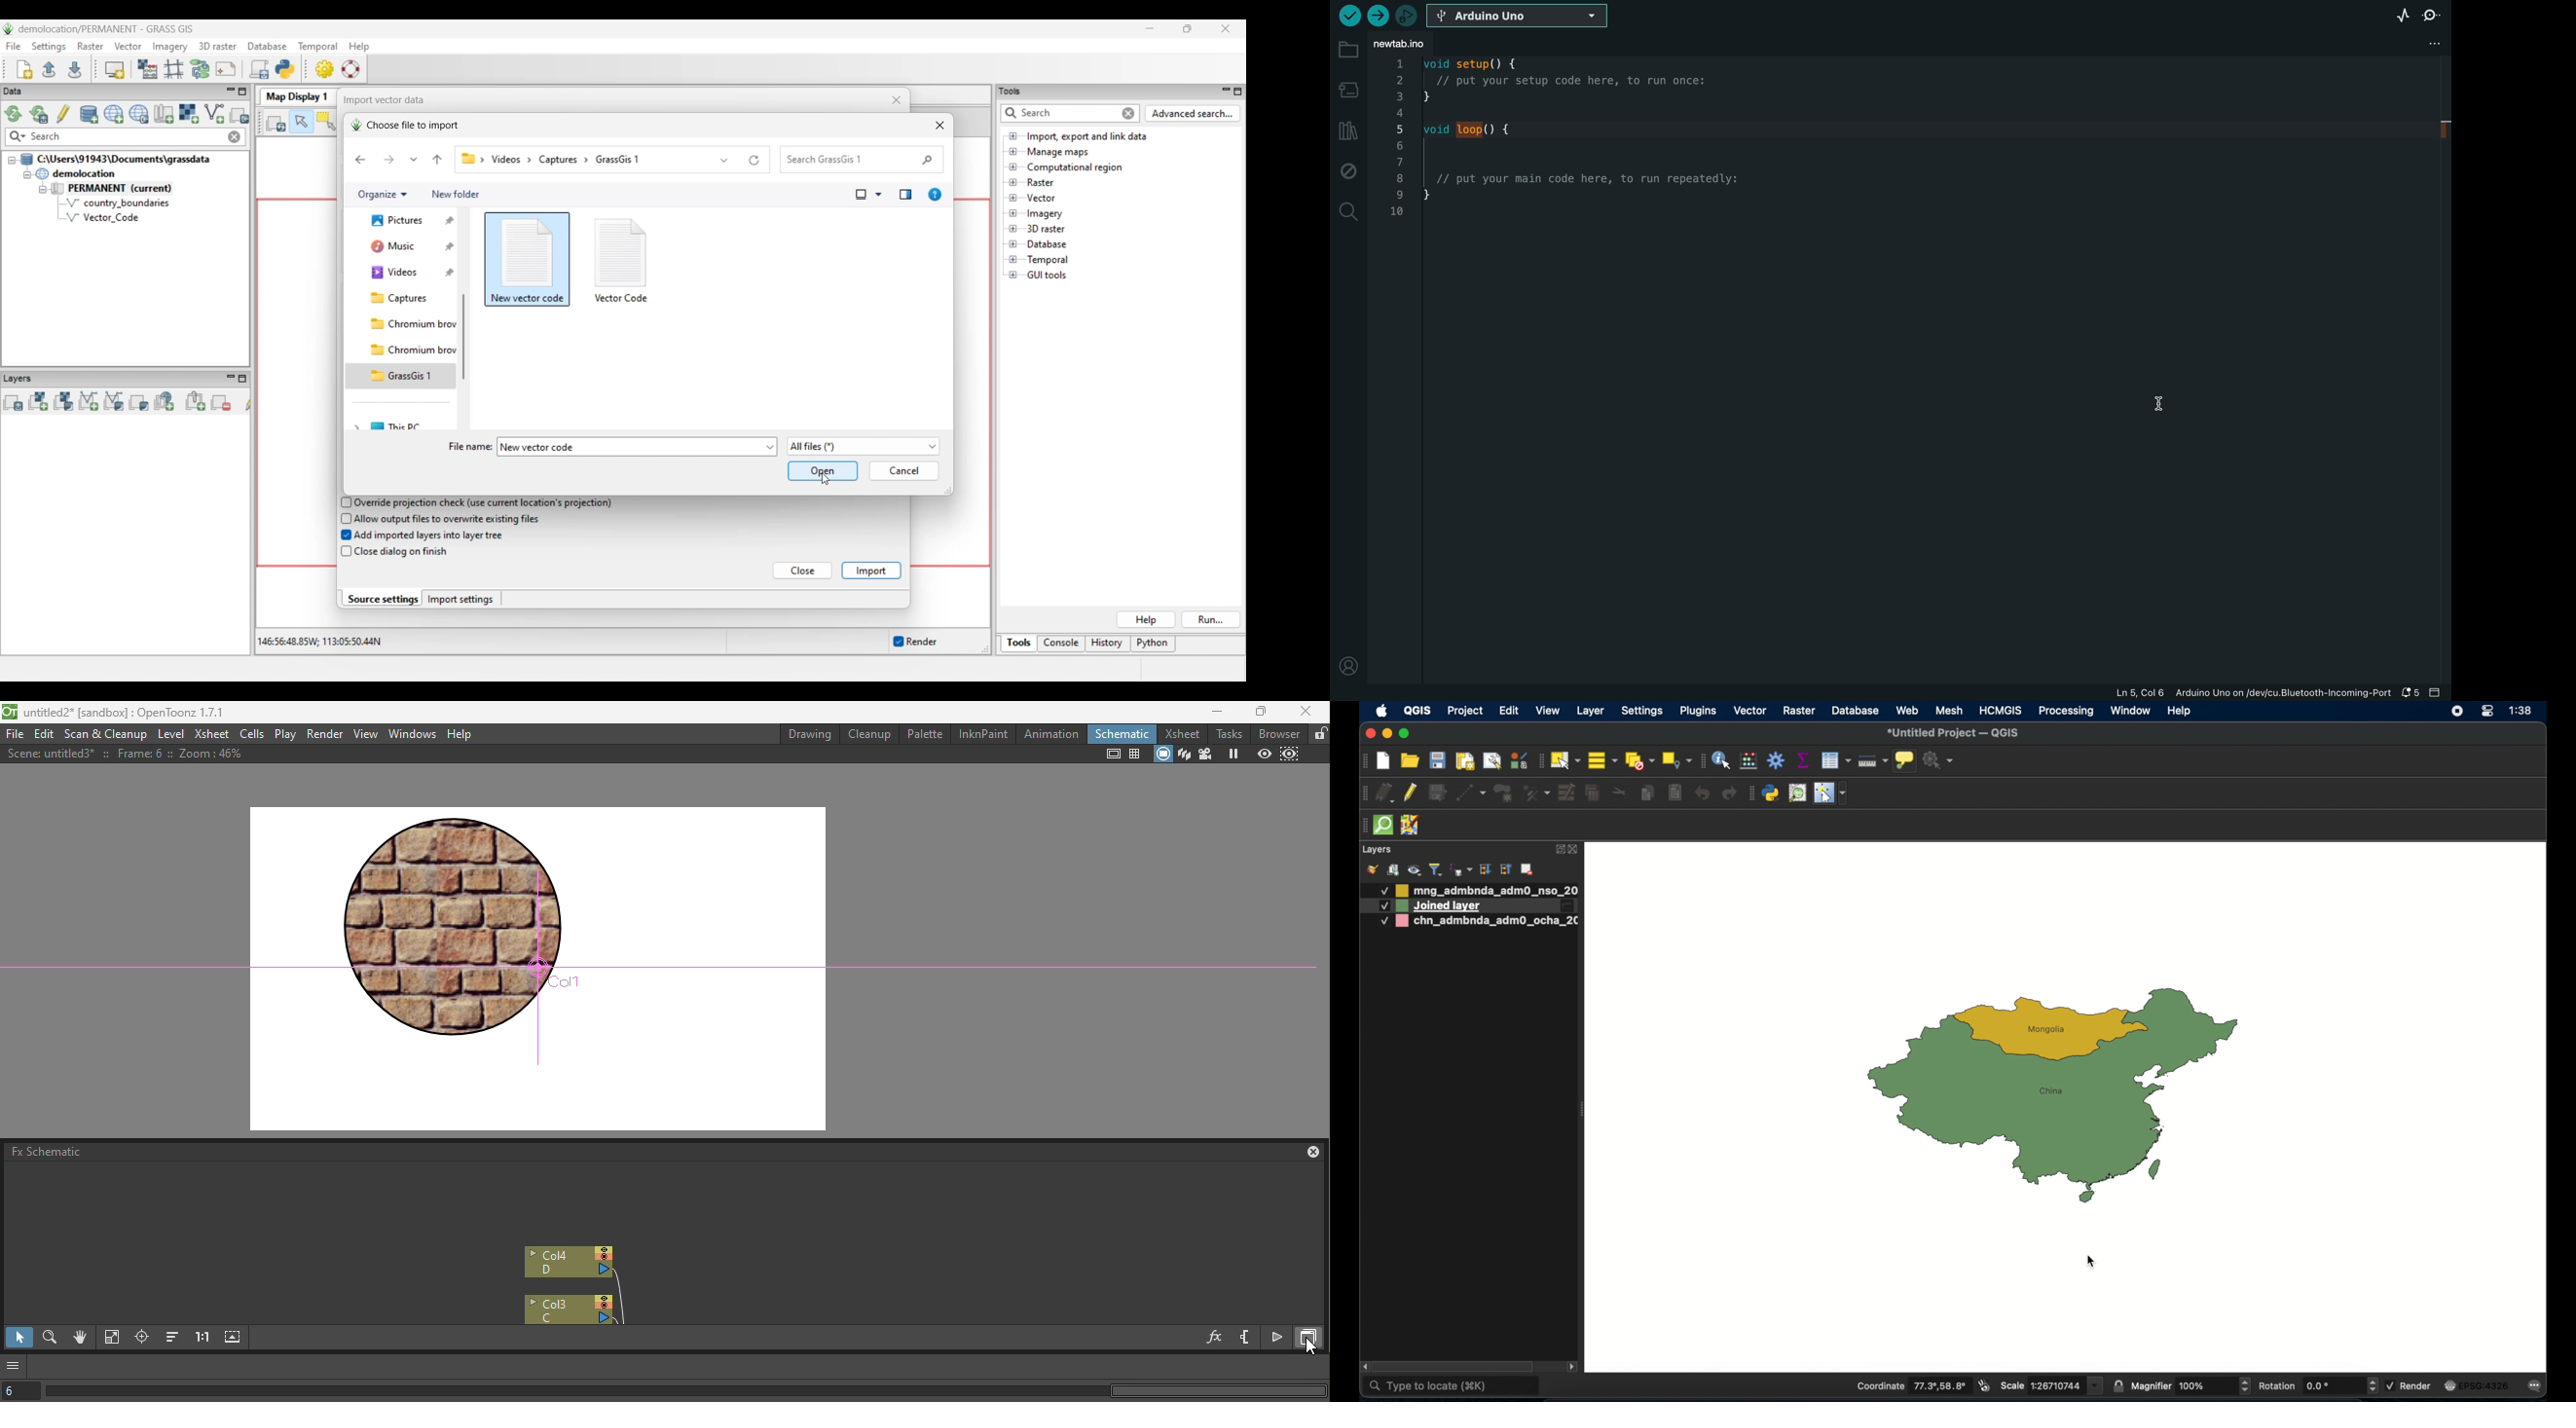 The image size is (2576, 1428). What do you see at coordinates (1363, 761) in the screenshot?
I see `project toolbar` at bounding box center [1363, 761].